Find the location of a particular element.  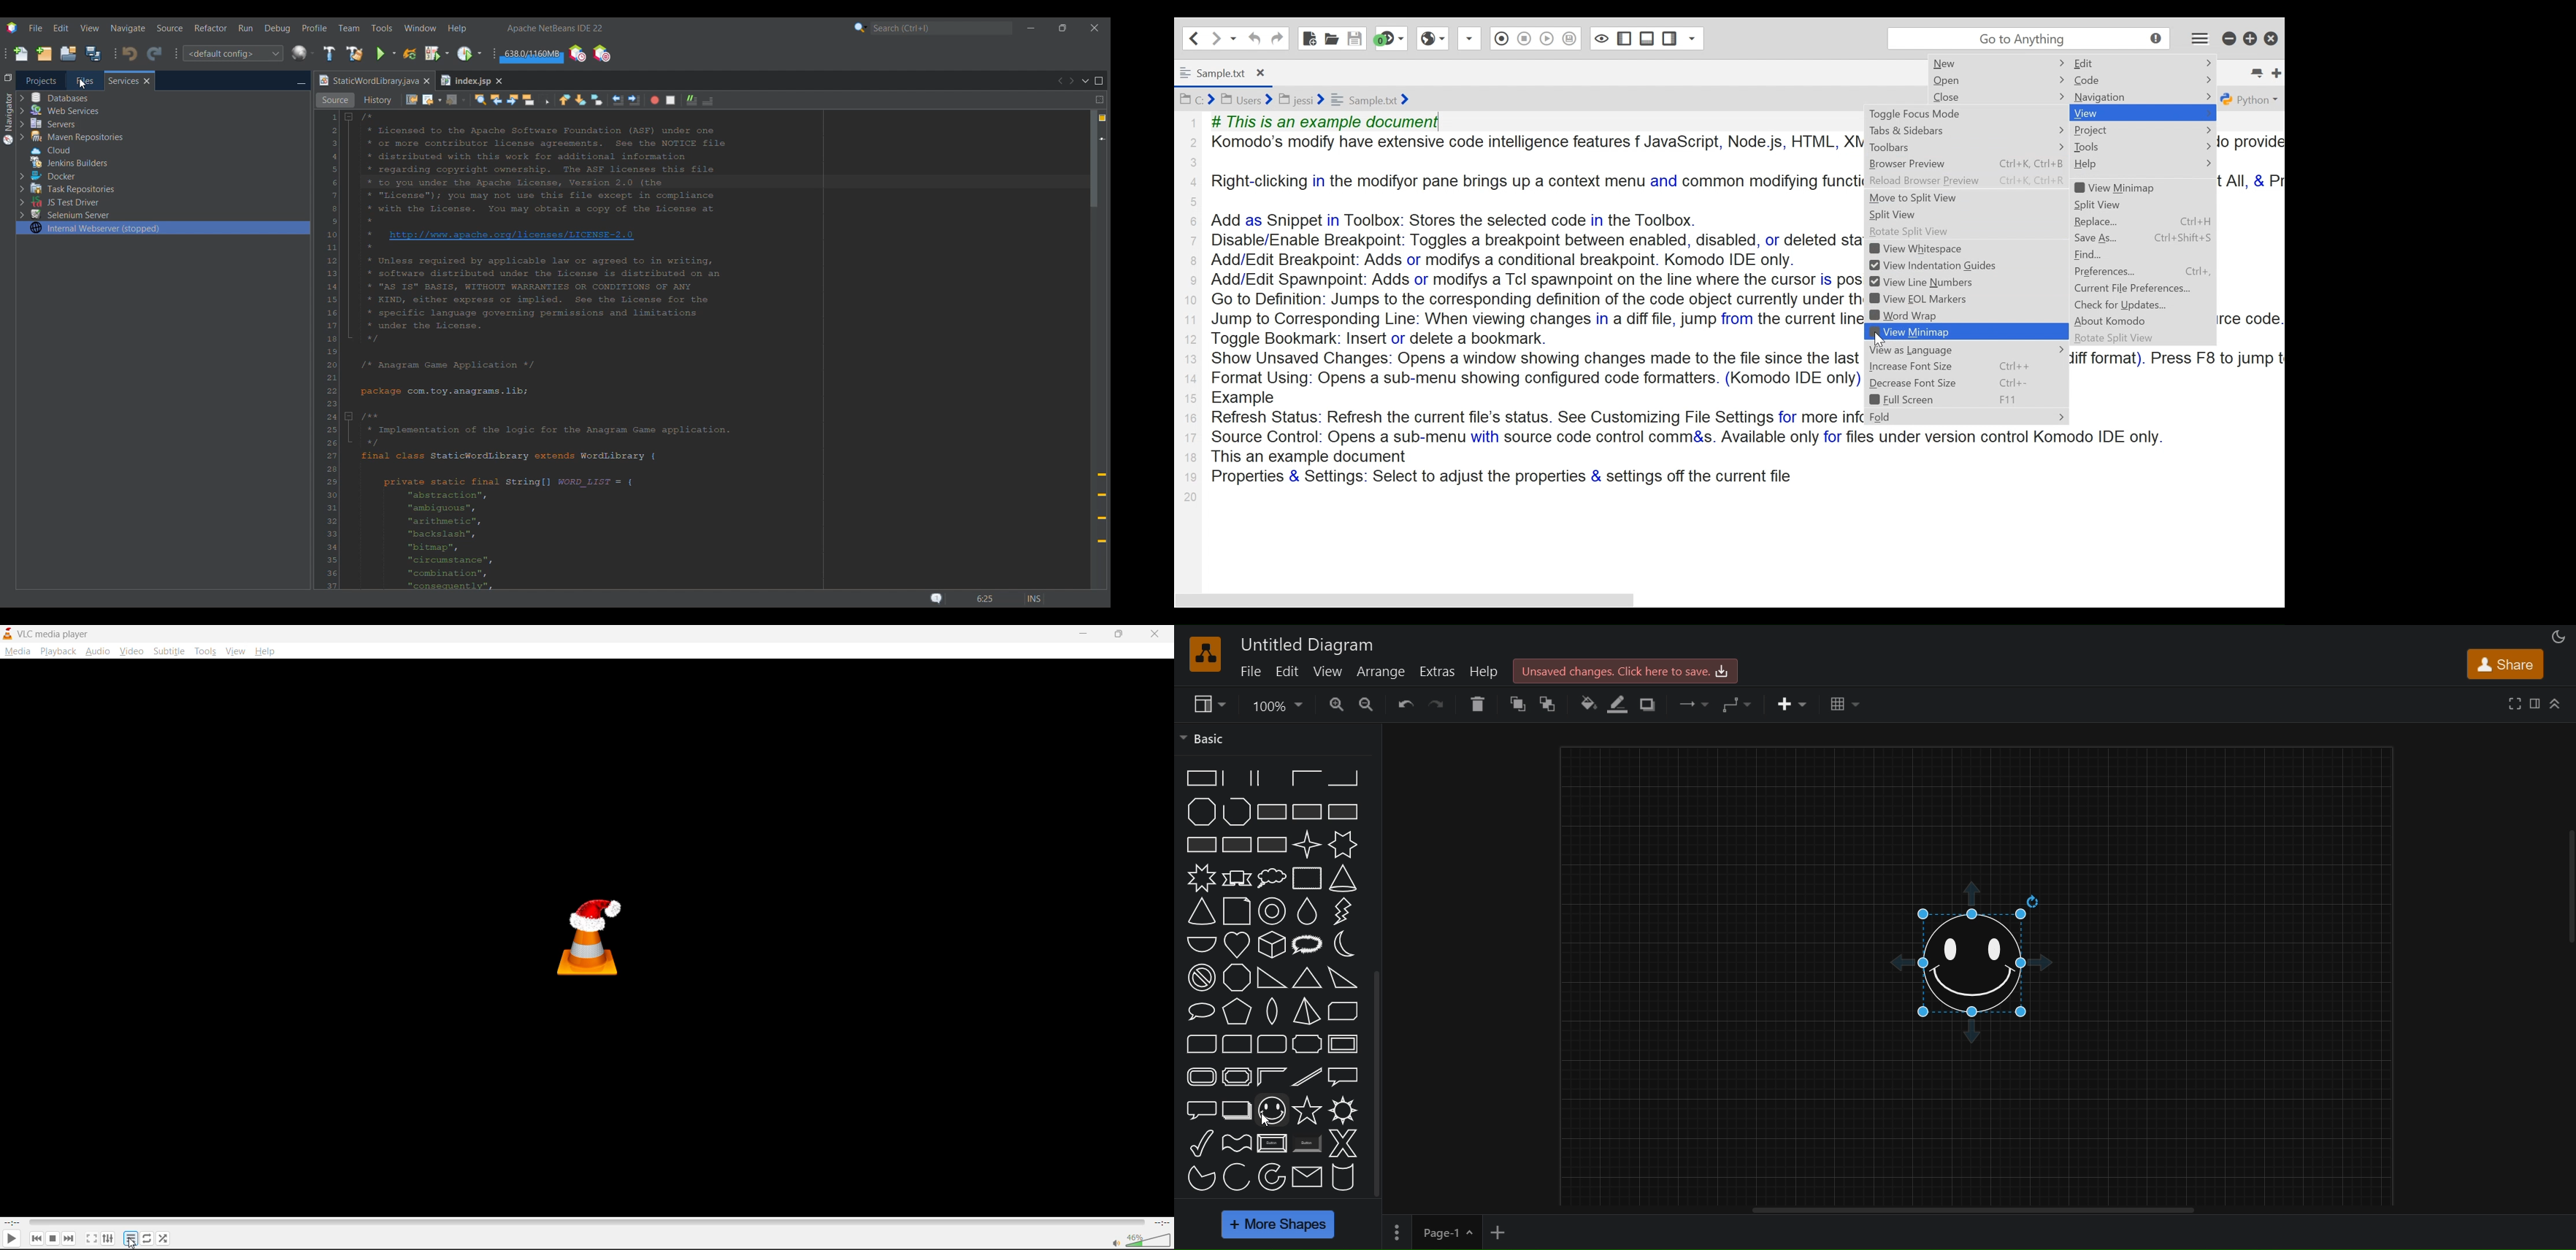

Start macro recording is located at coordinates (655, 101).